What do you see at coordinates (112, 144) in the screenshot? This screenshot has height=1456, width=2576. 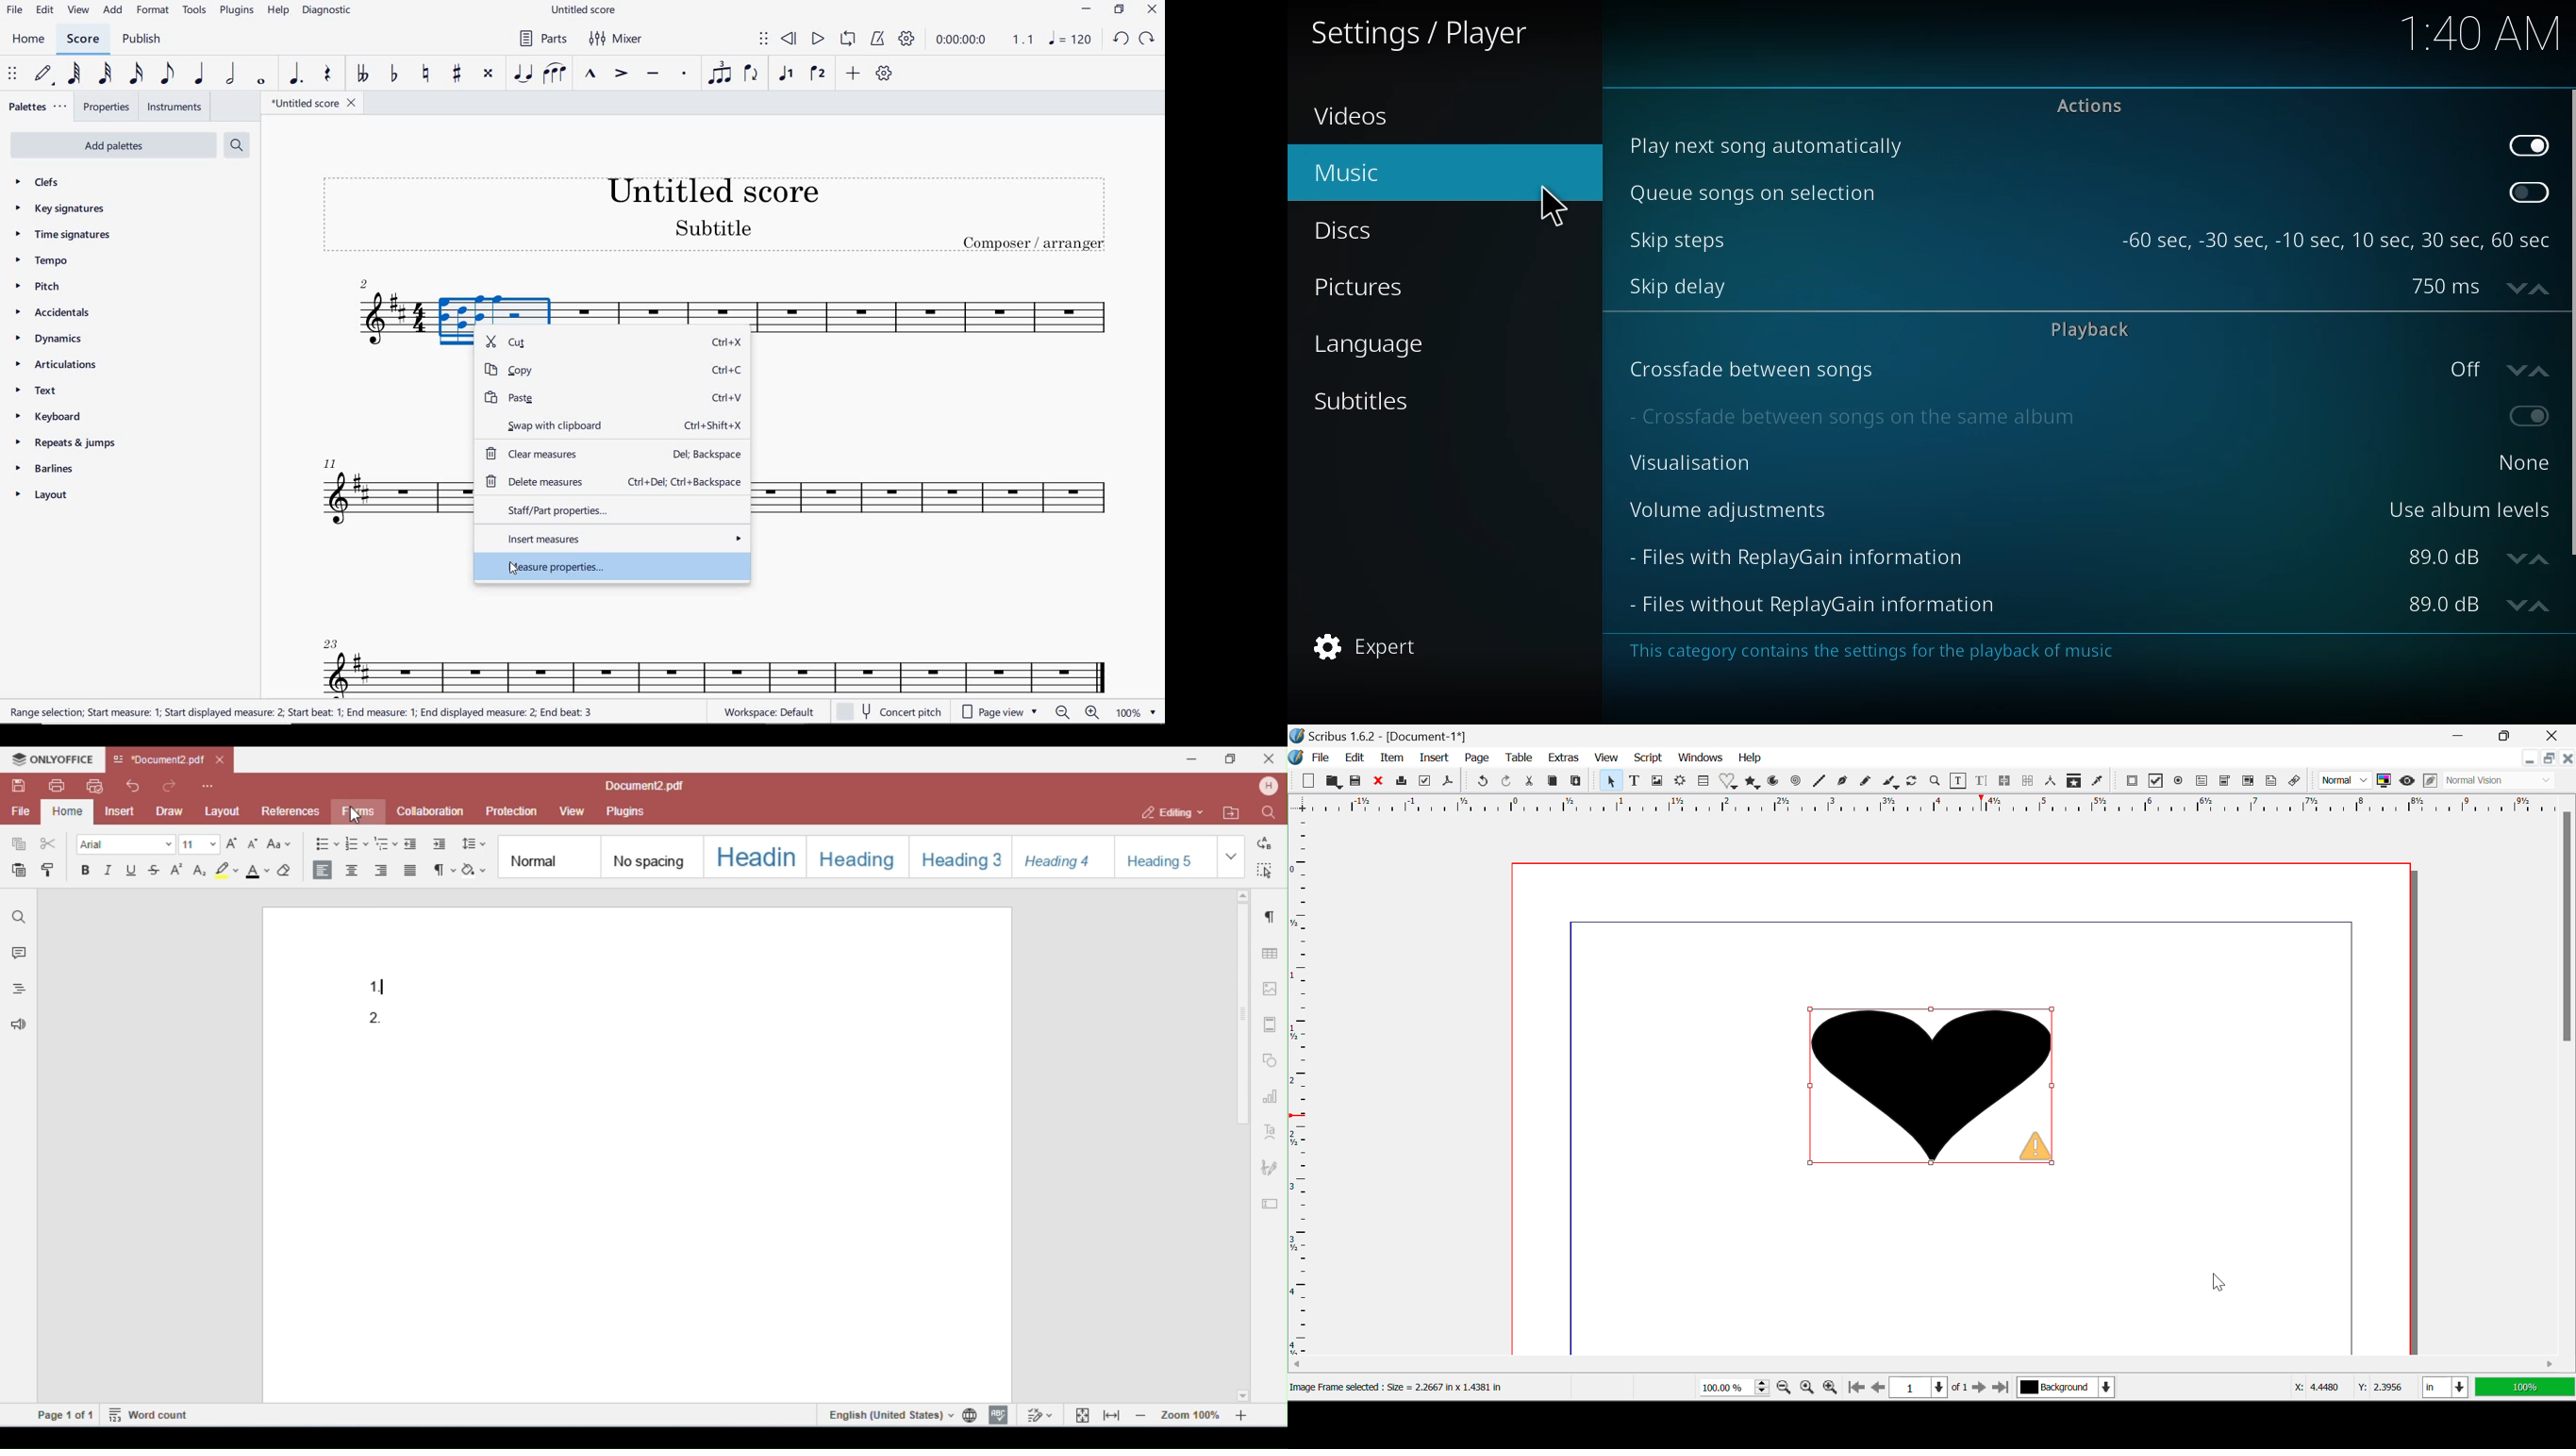 I see `ADD PALETTES` at bounding box center [112, 144].